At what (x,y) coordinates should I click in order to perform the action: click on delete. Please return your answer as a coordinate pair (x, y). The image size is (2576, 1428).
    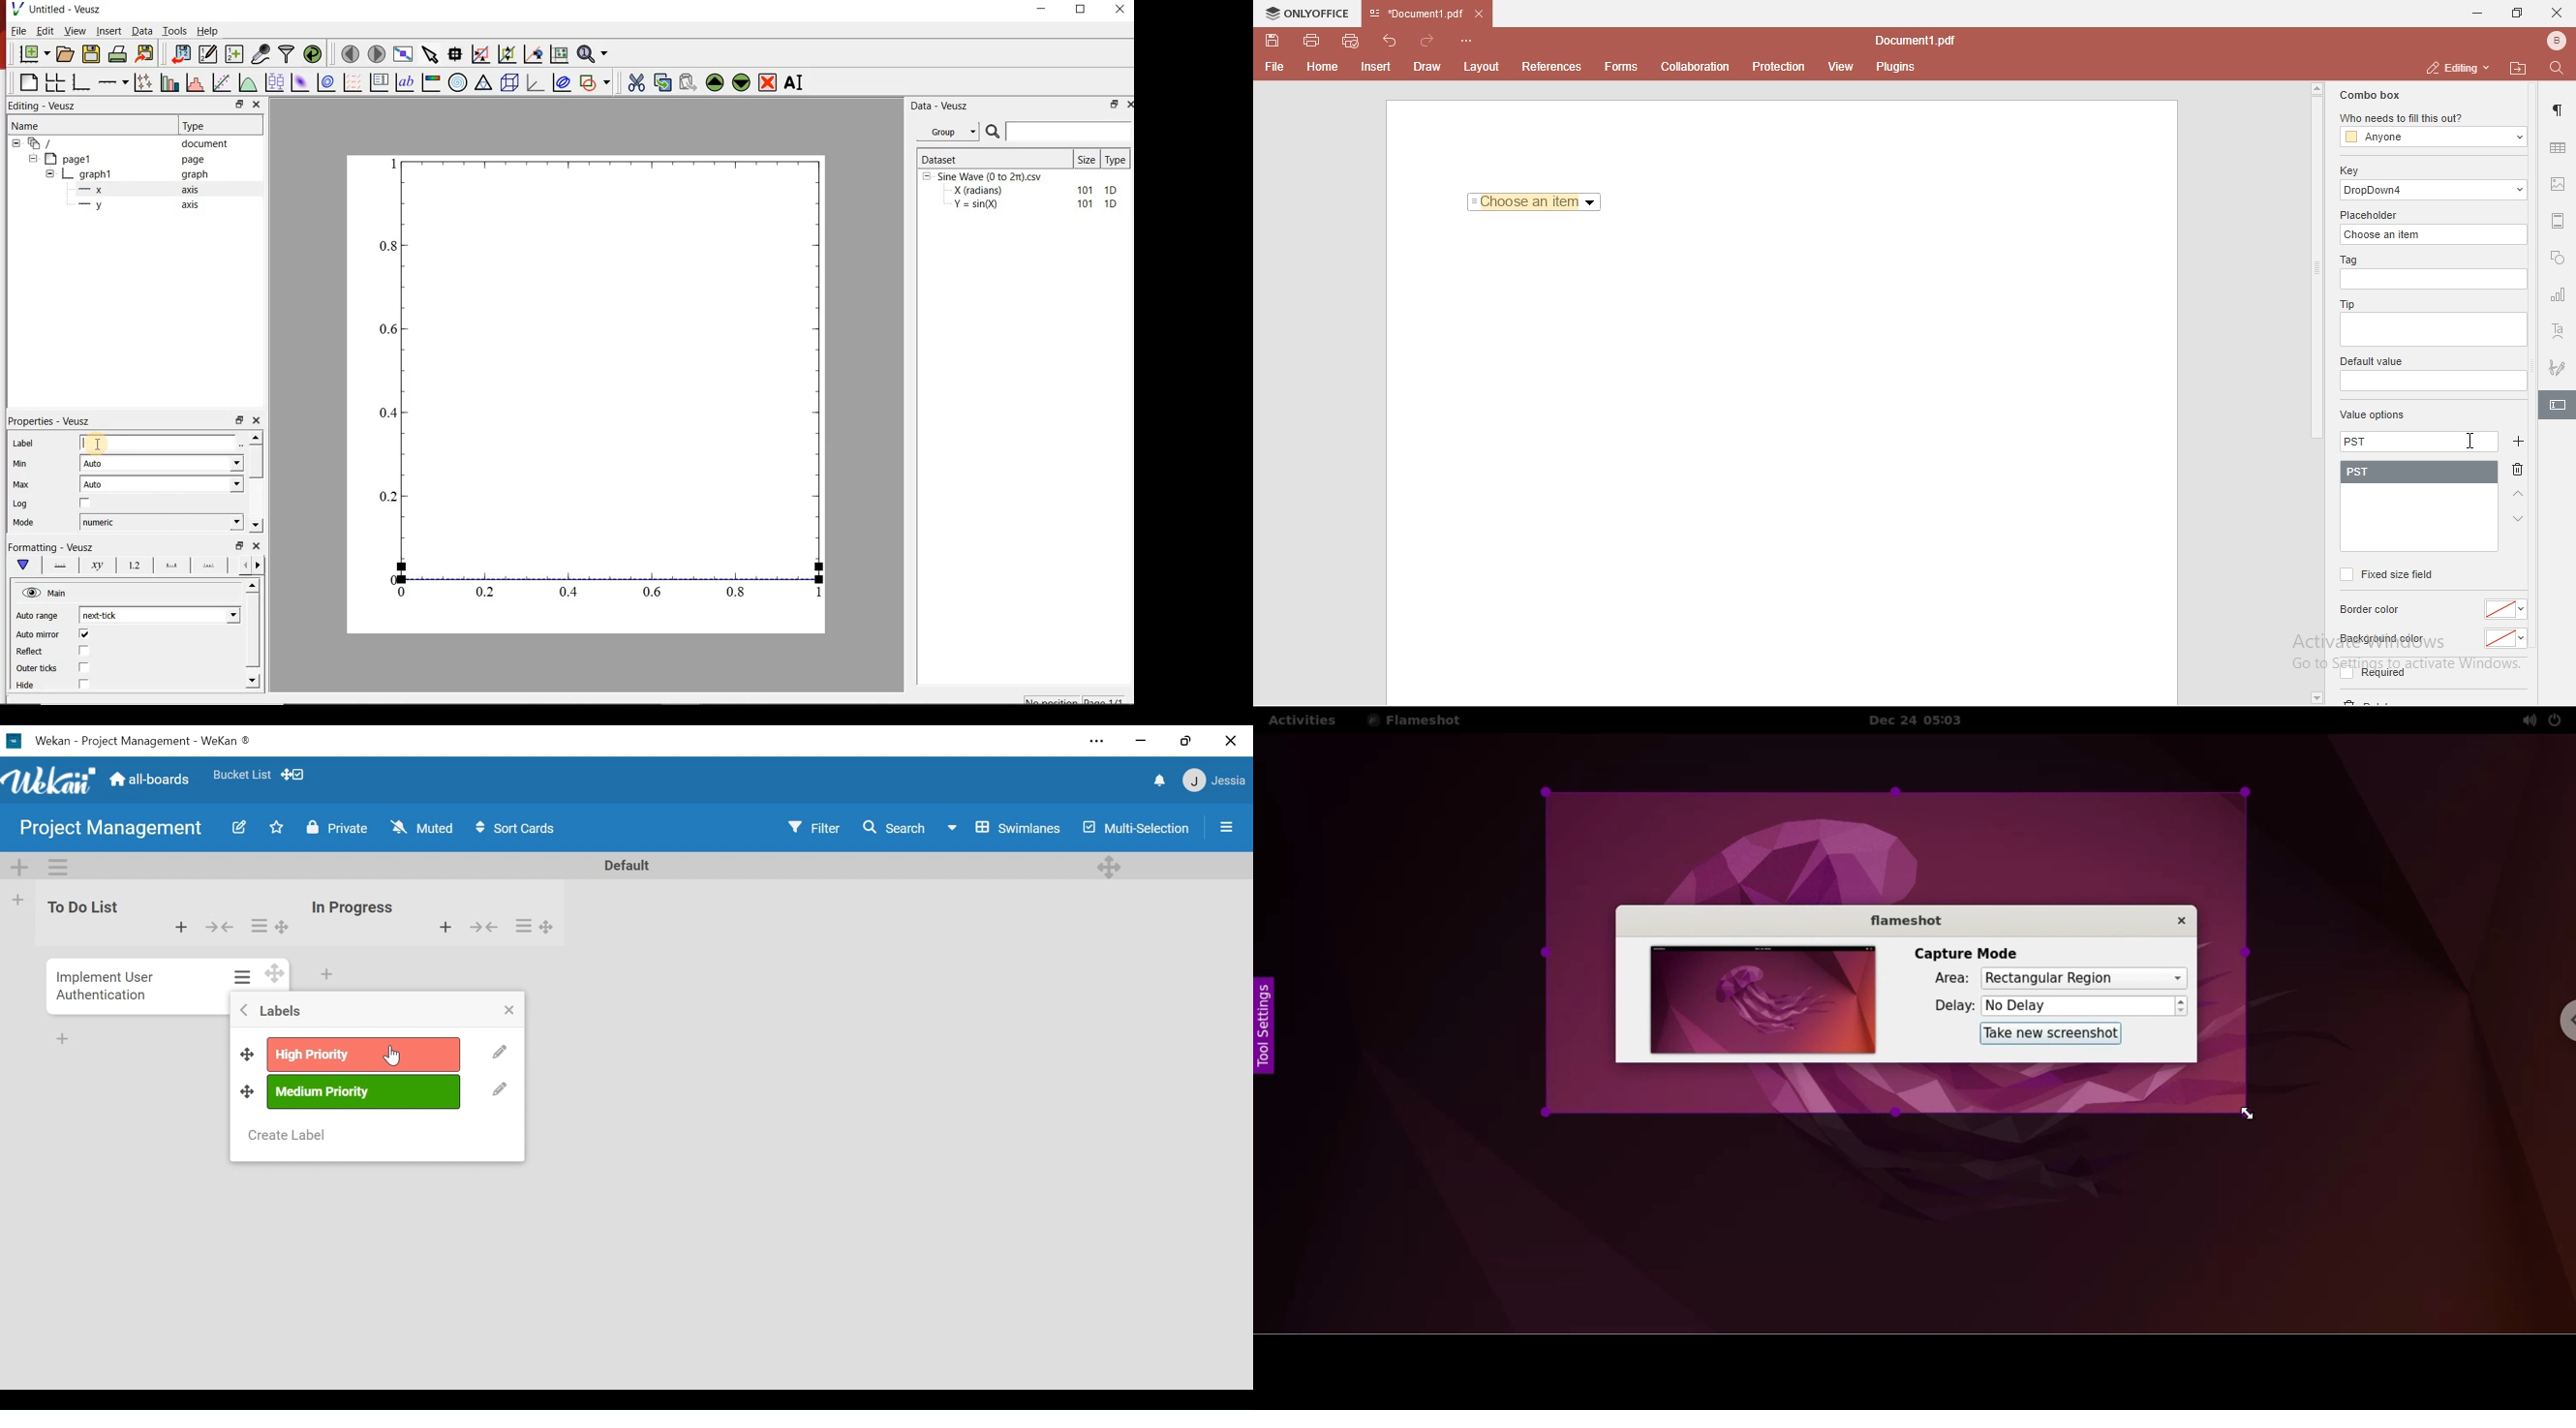
    Looking at the image, I should click on (2522, 472).